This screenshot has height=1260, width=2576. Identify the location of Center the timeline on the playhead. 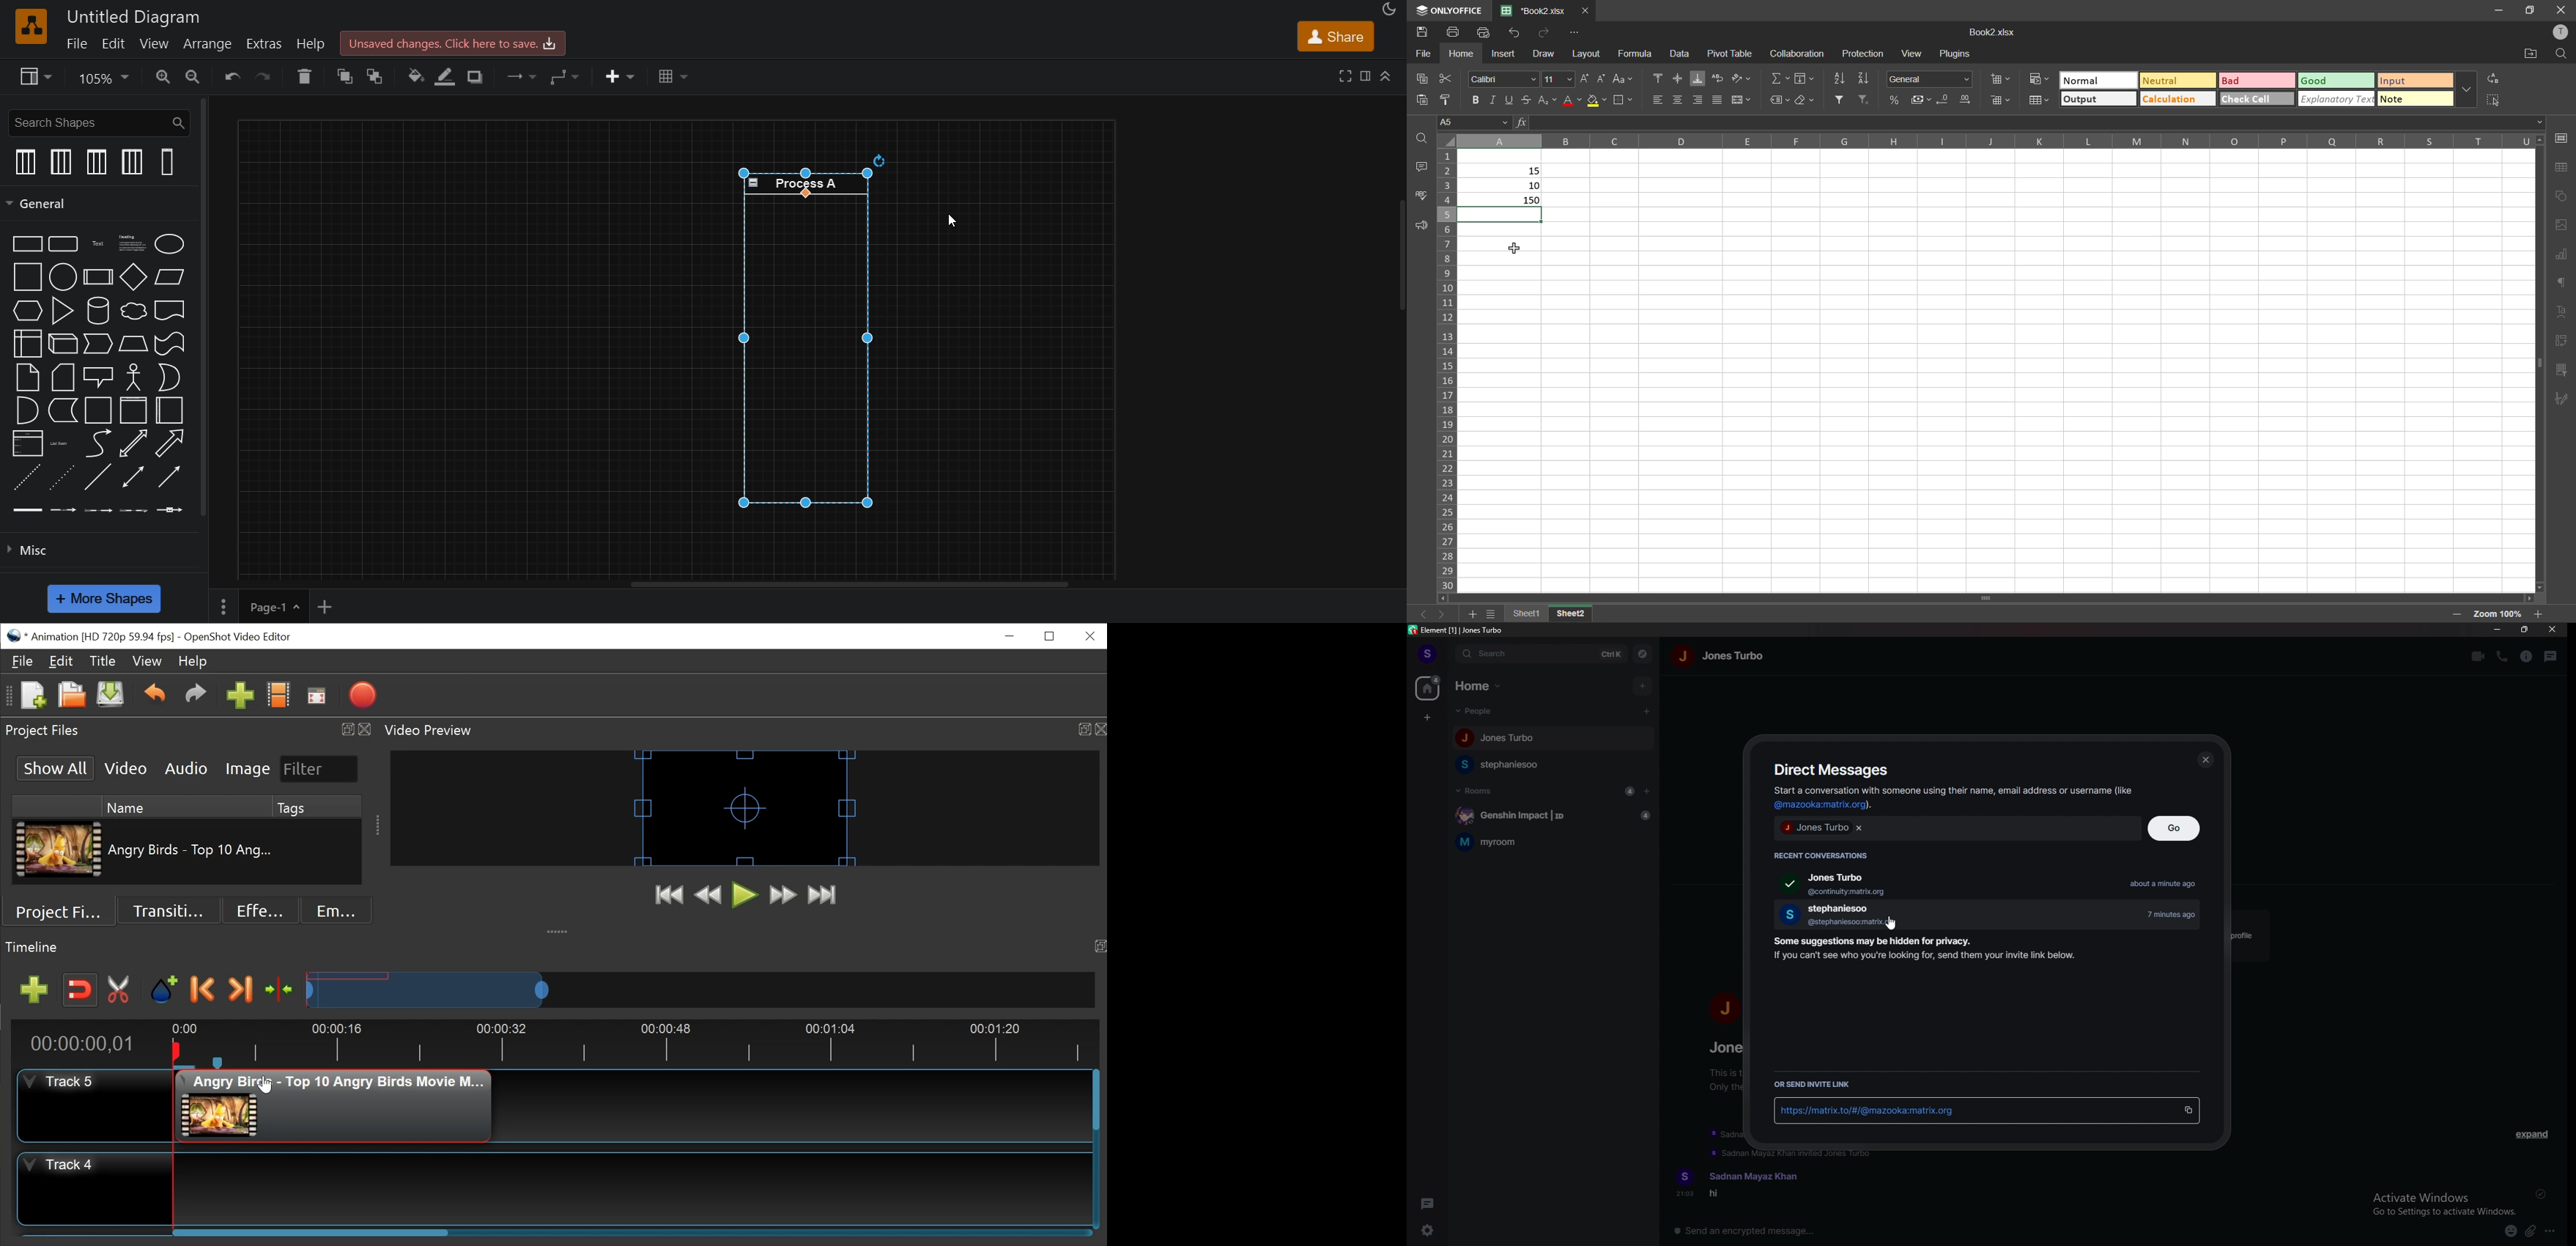
(280, 989).